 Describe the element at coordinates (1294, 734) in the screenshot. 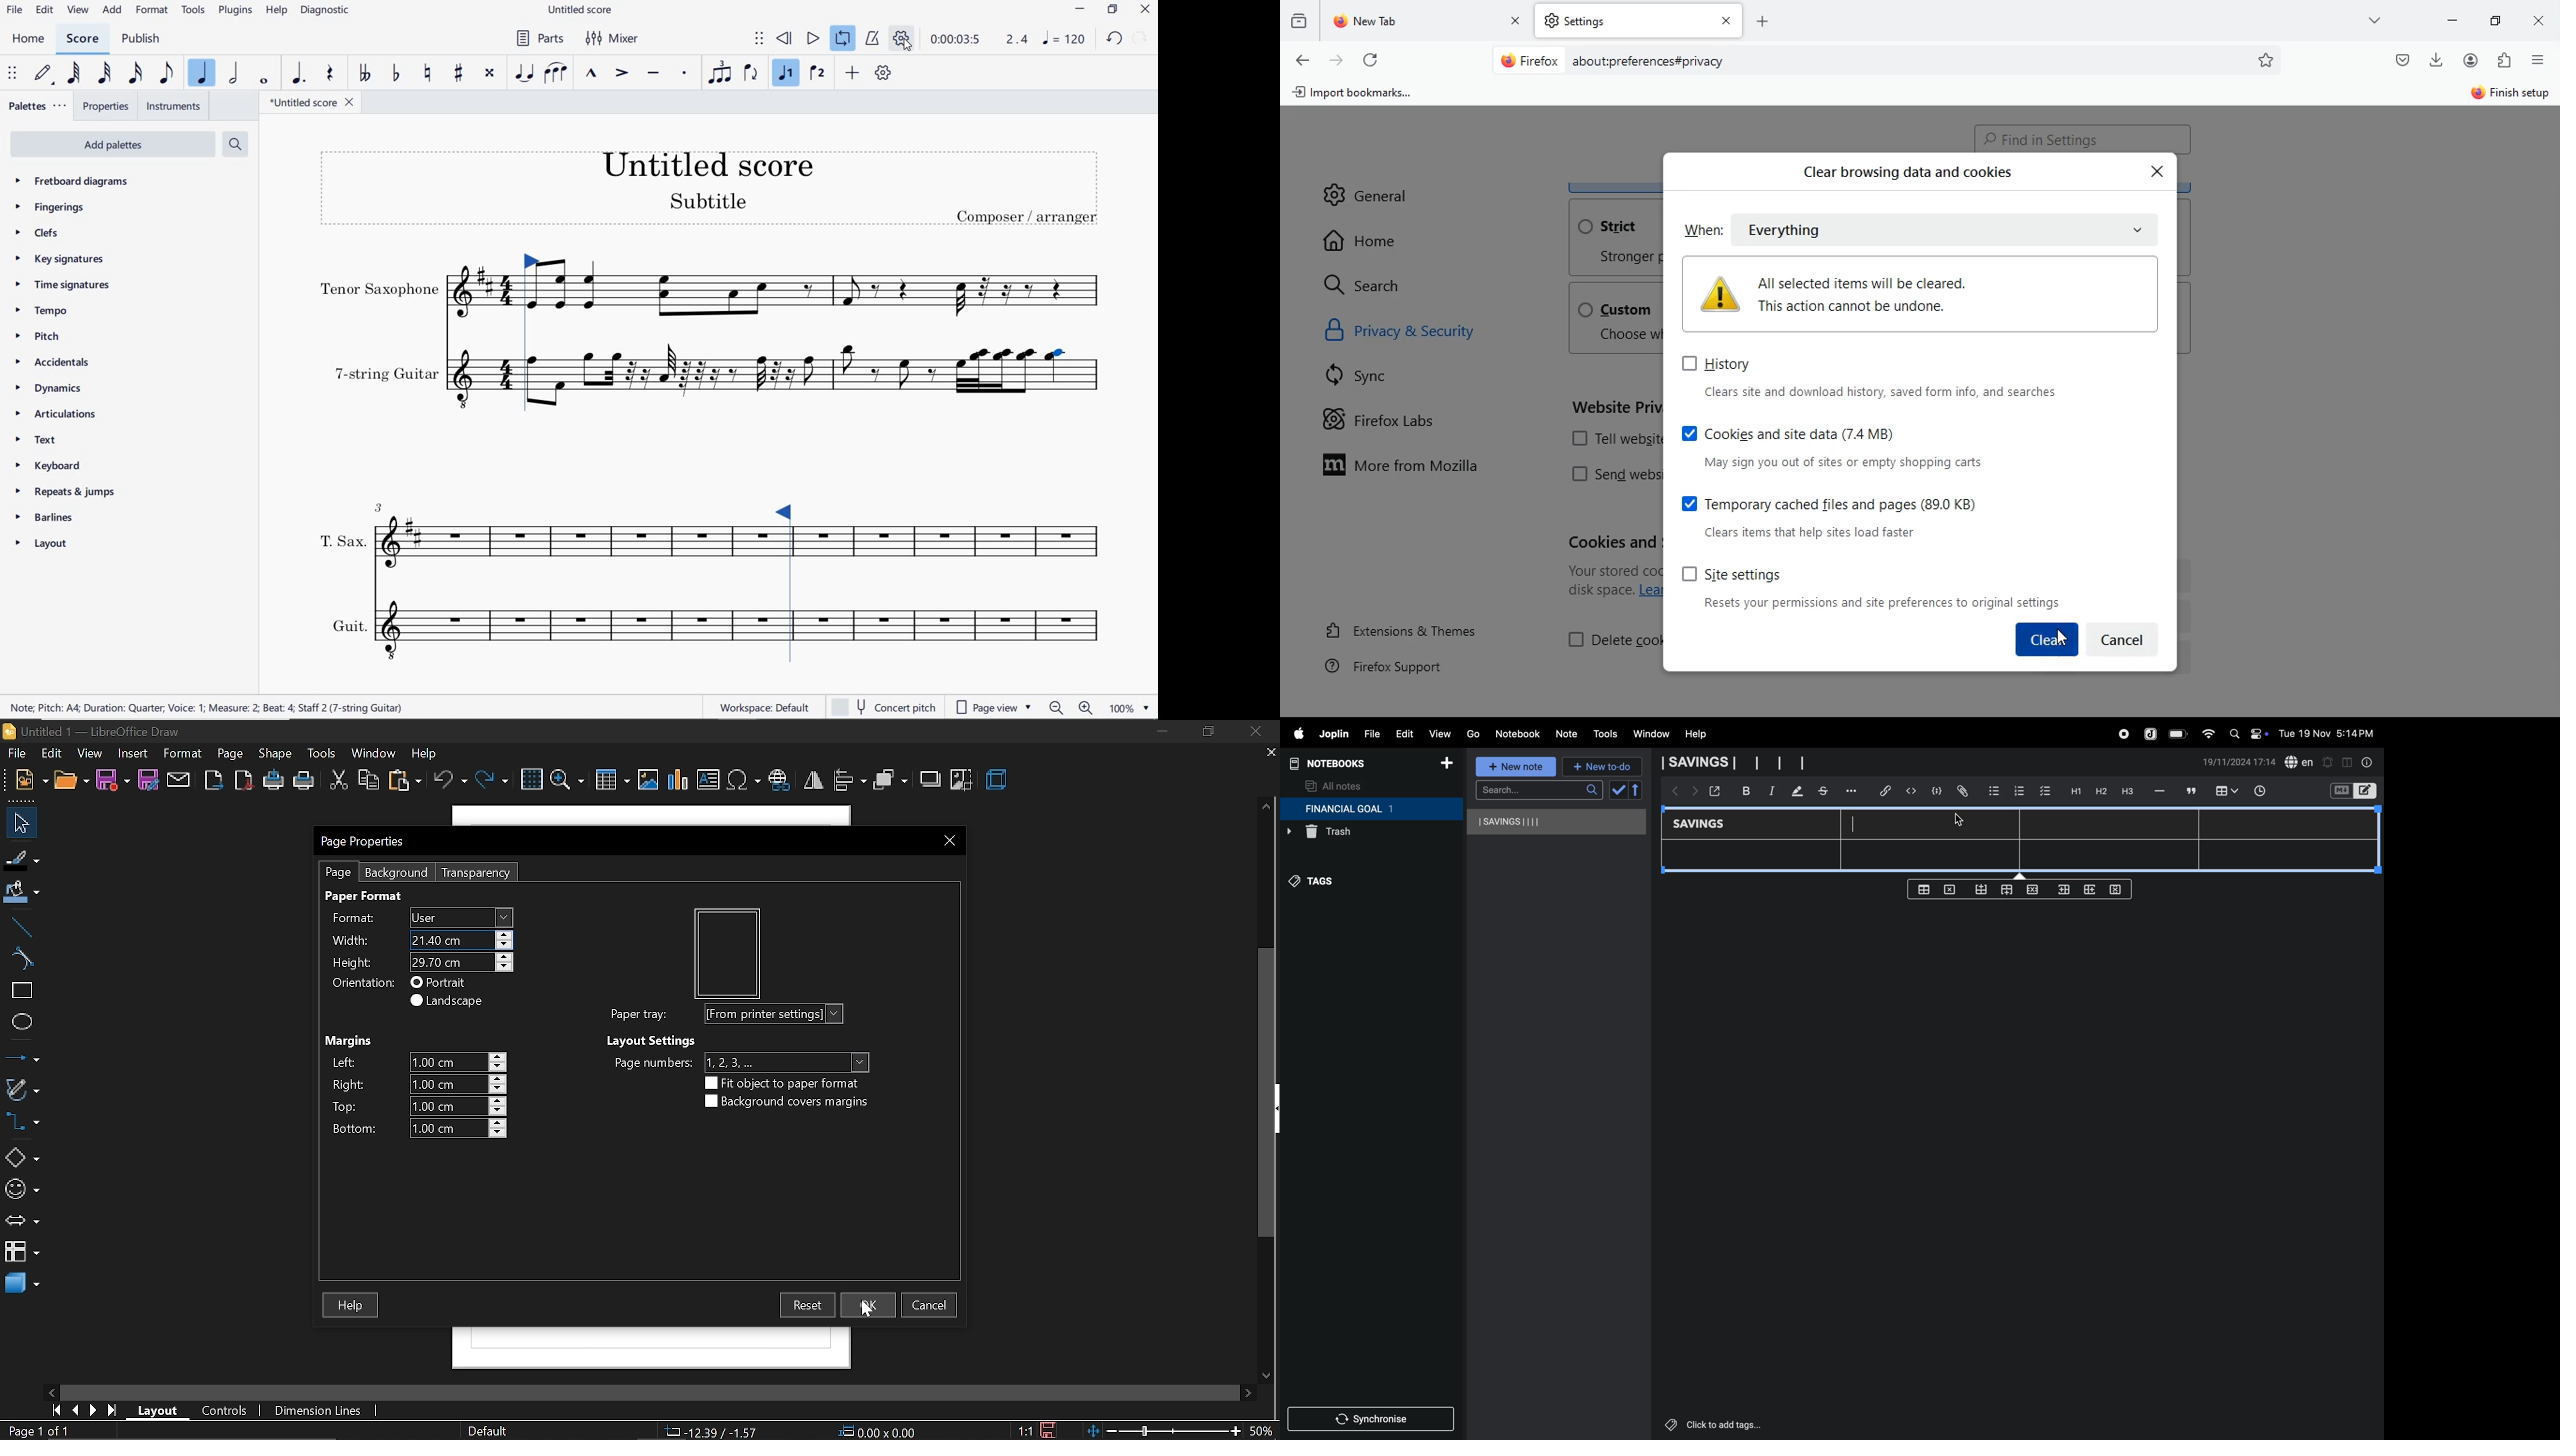

I see `apple menu` at that location.